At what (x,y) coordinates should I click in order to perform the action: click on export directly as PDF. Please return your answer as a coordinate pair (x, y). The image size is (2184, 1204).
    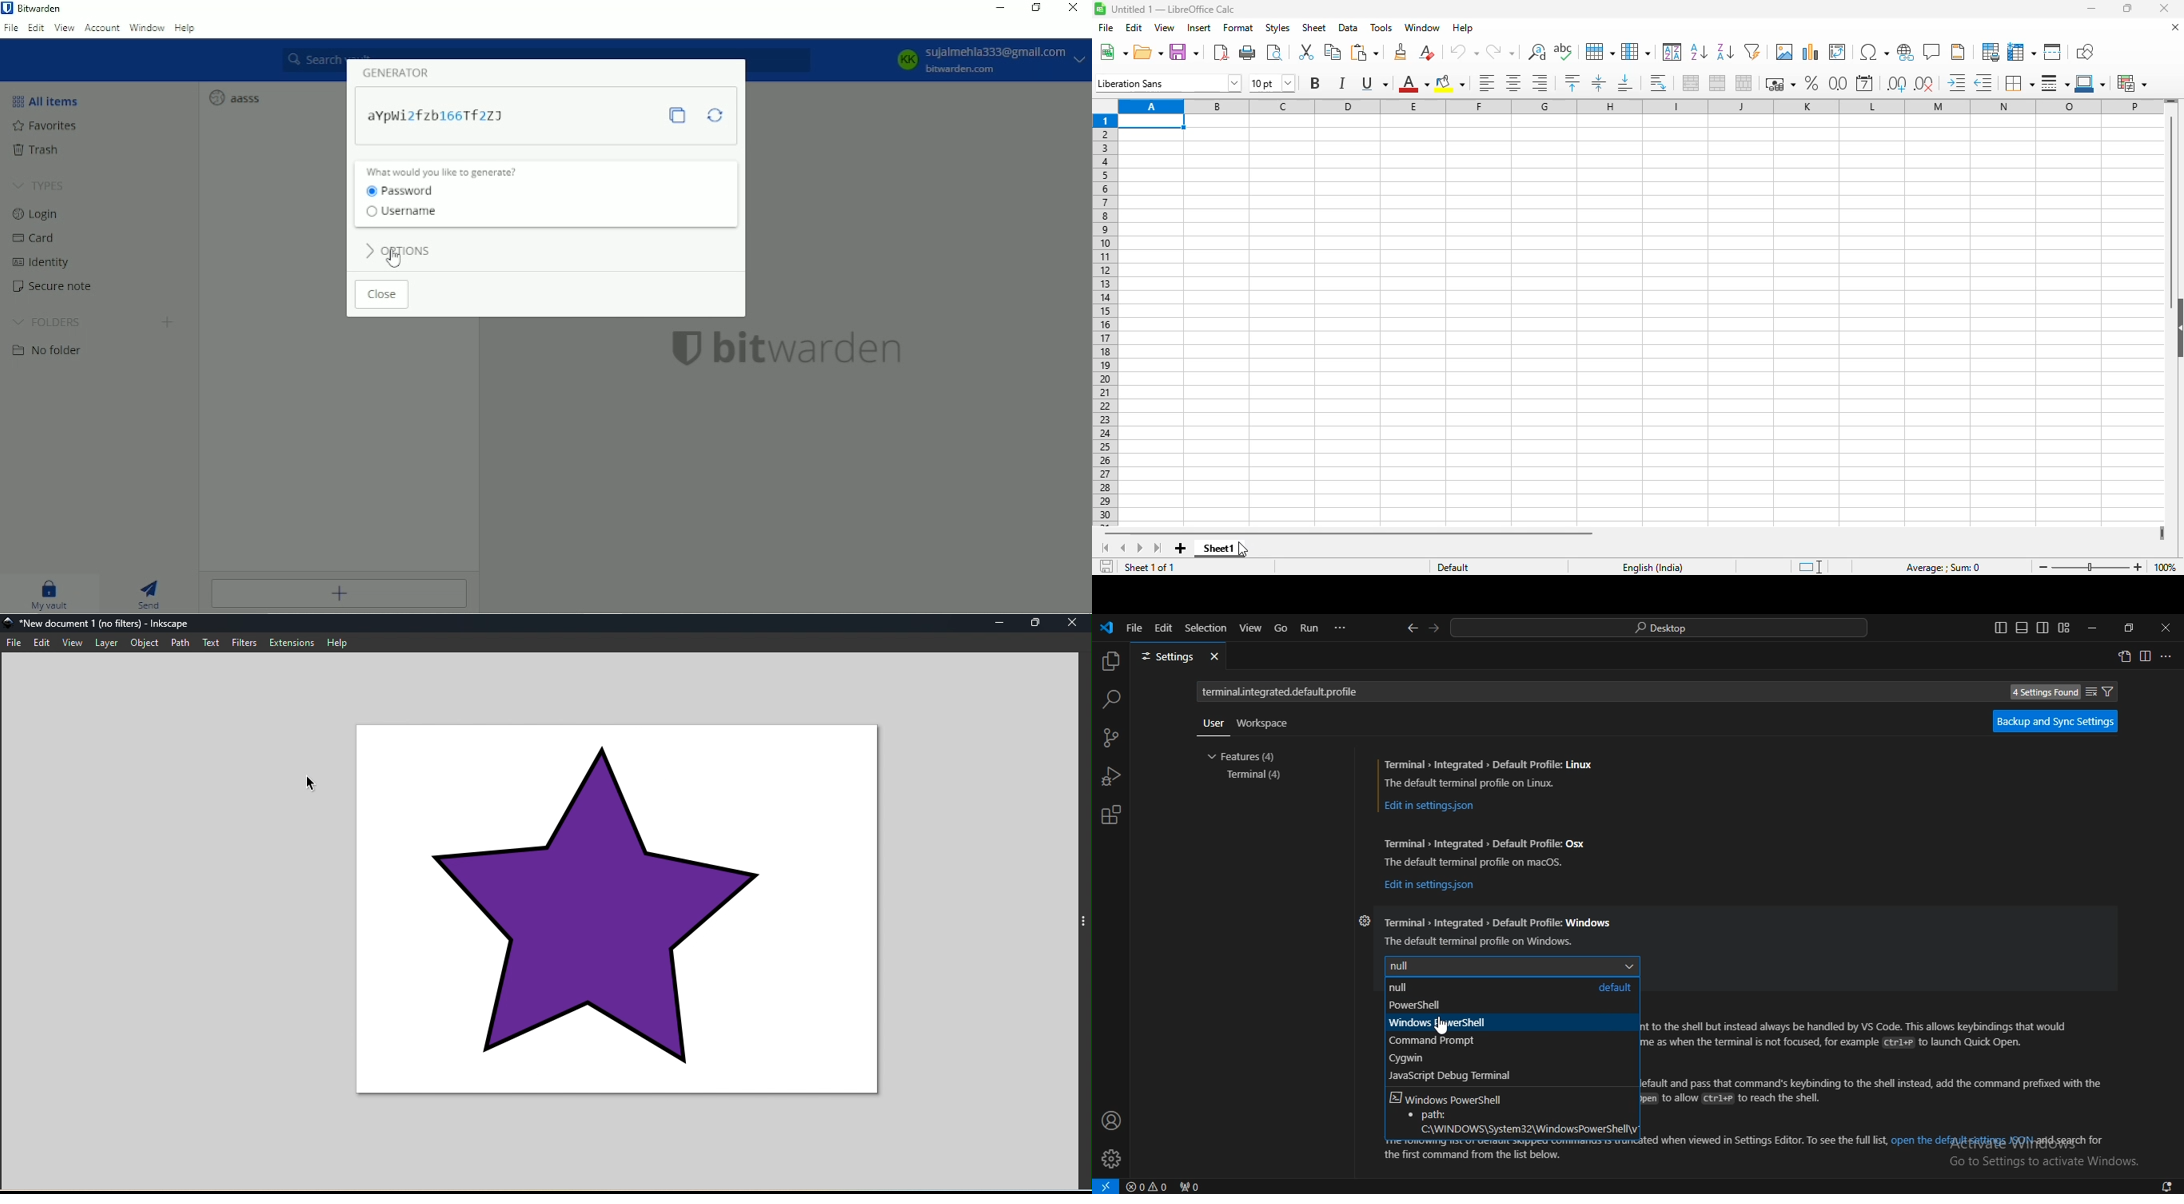
    Looking at the image, I should click on (1221, 52).